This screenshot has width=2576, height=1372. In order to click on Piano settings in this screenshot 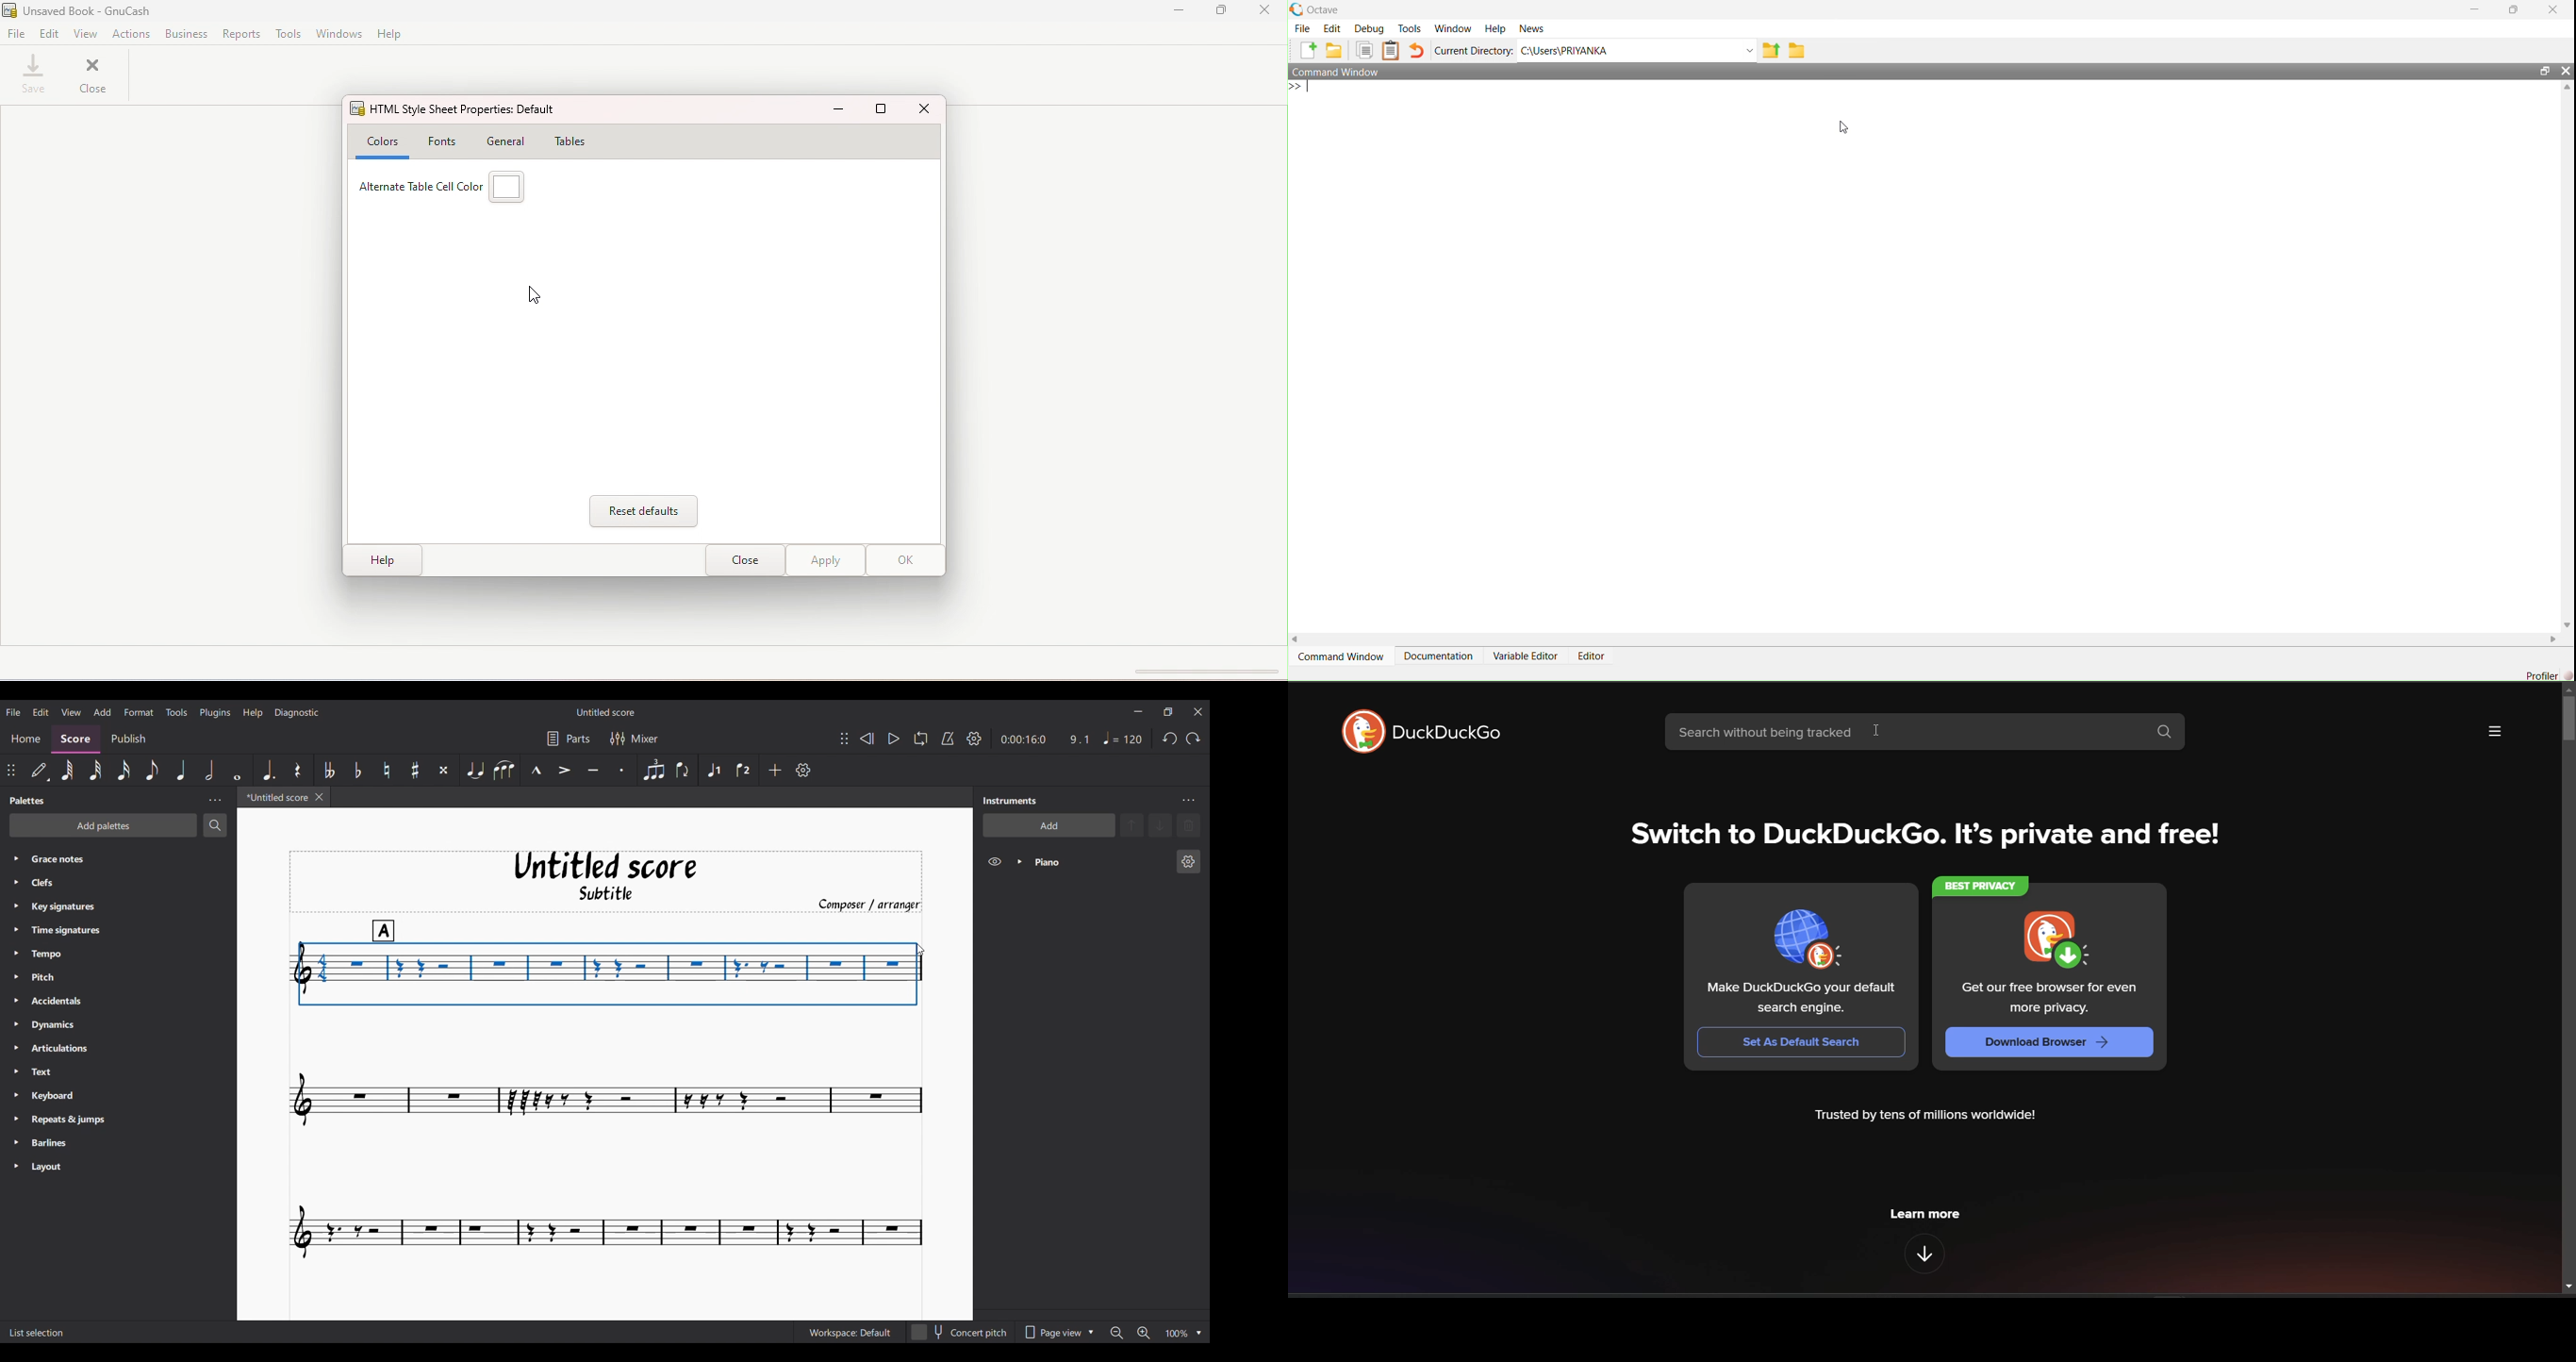, I will do `click(1189, 861)`.